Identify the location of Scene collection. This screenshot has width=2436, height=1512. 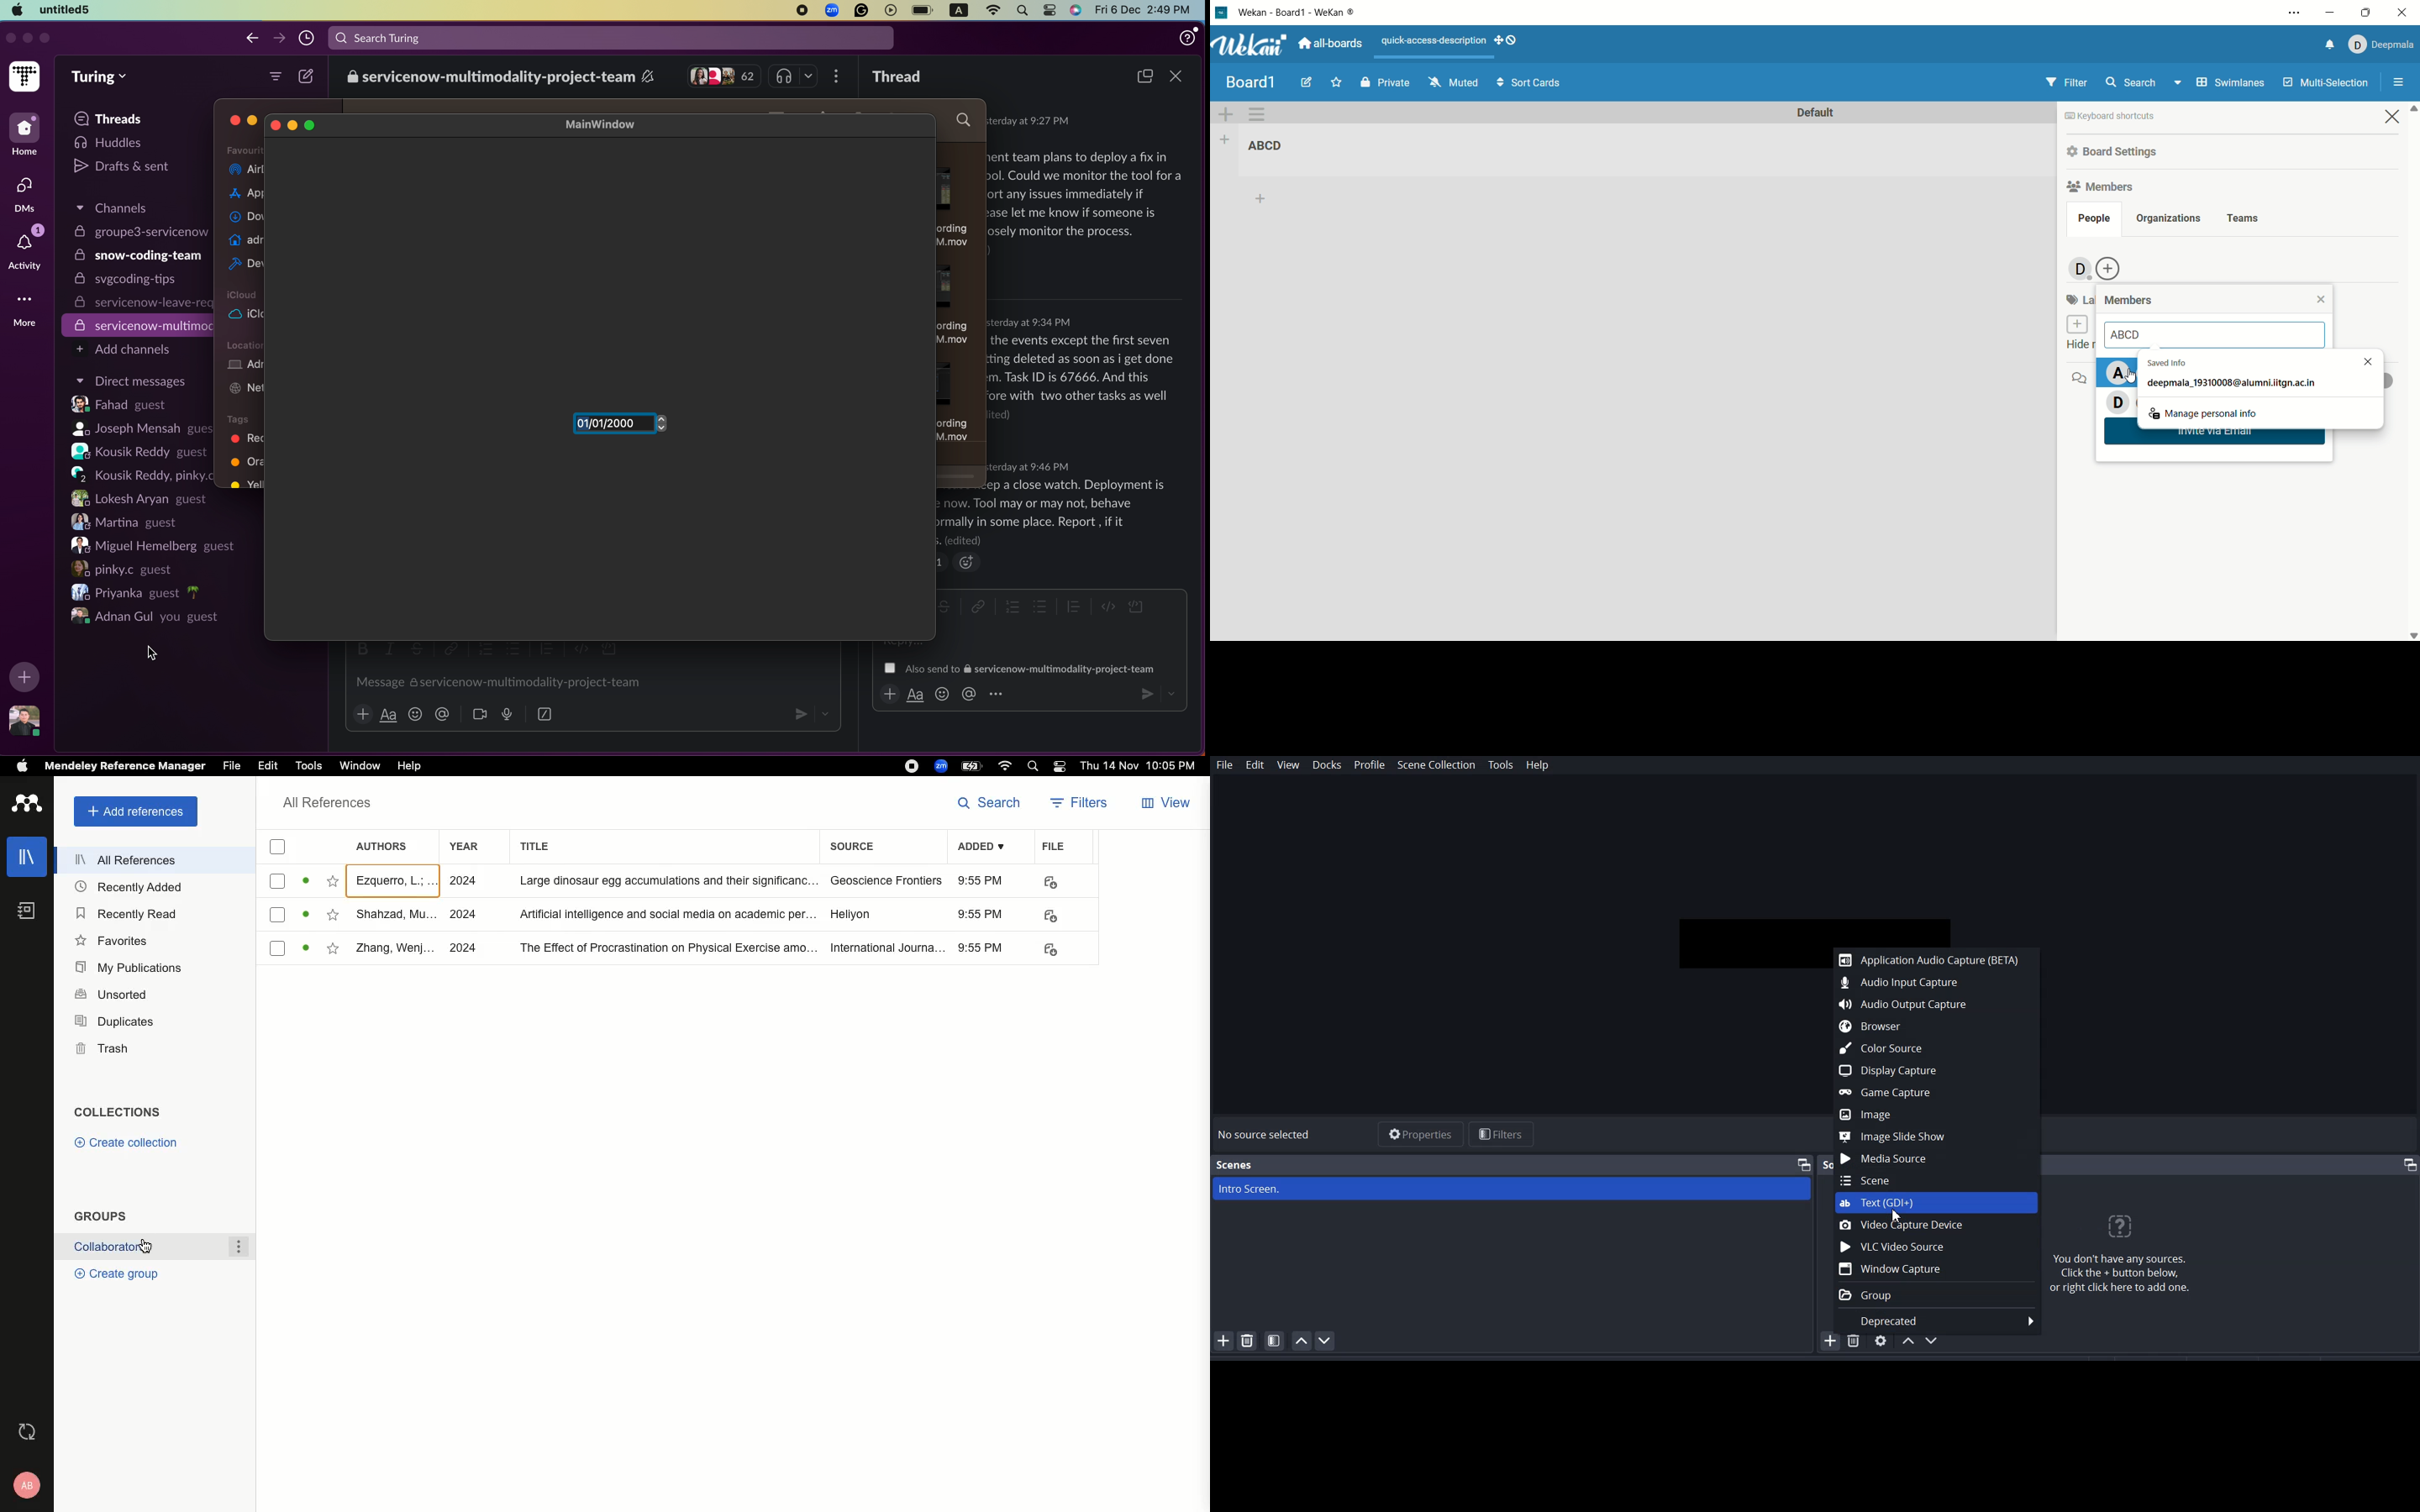
(1439, 765).